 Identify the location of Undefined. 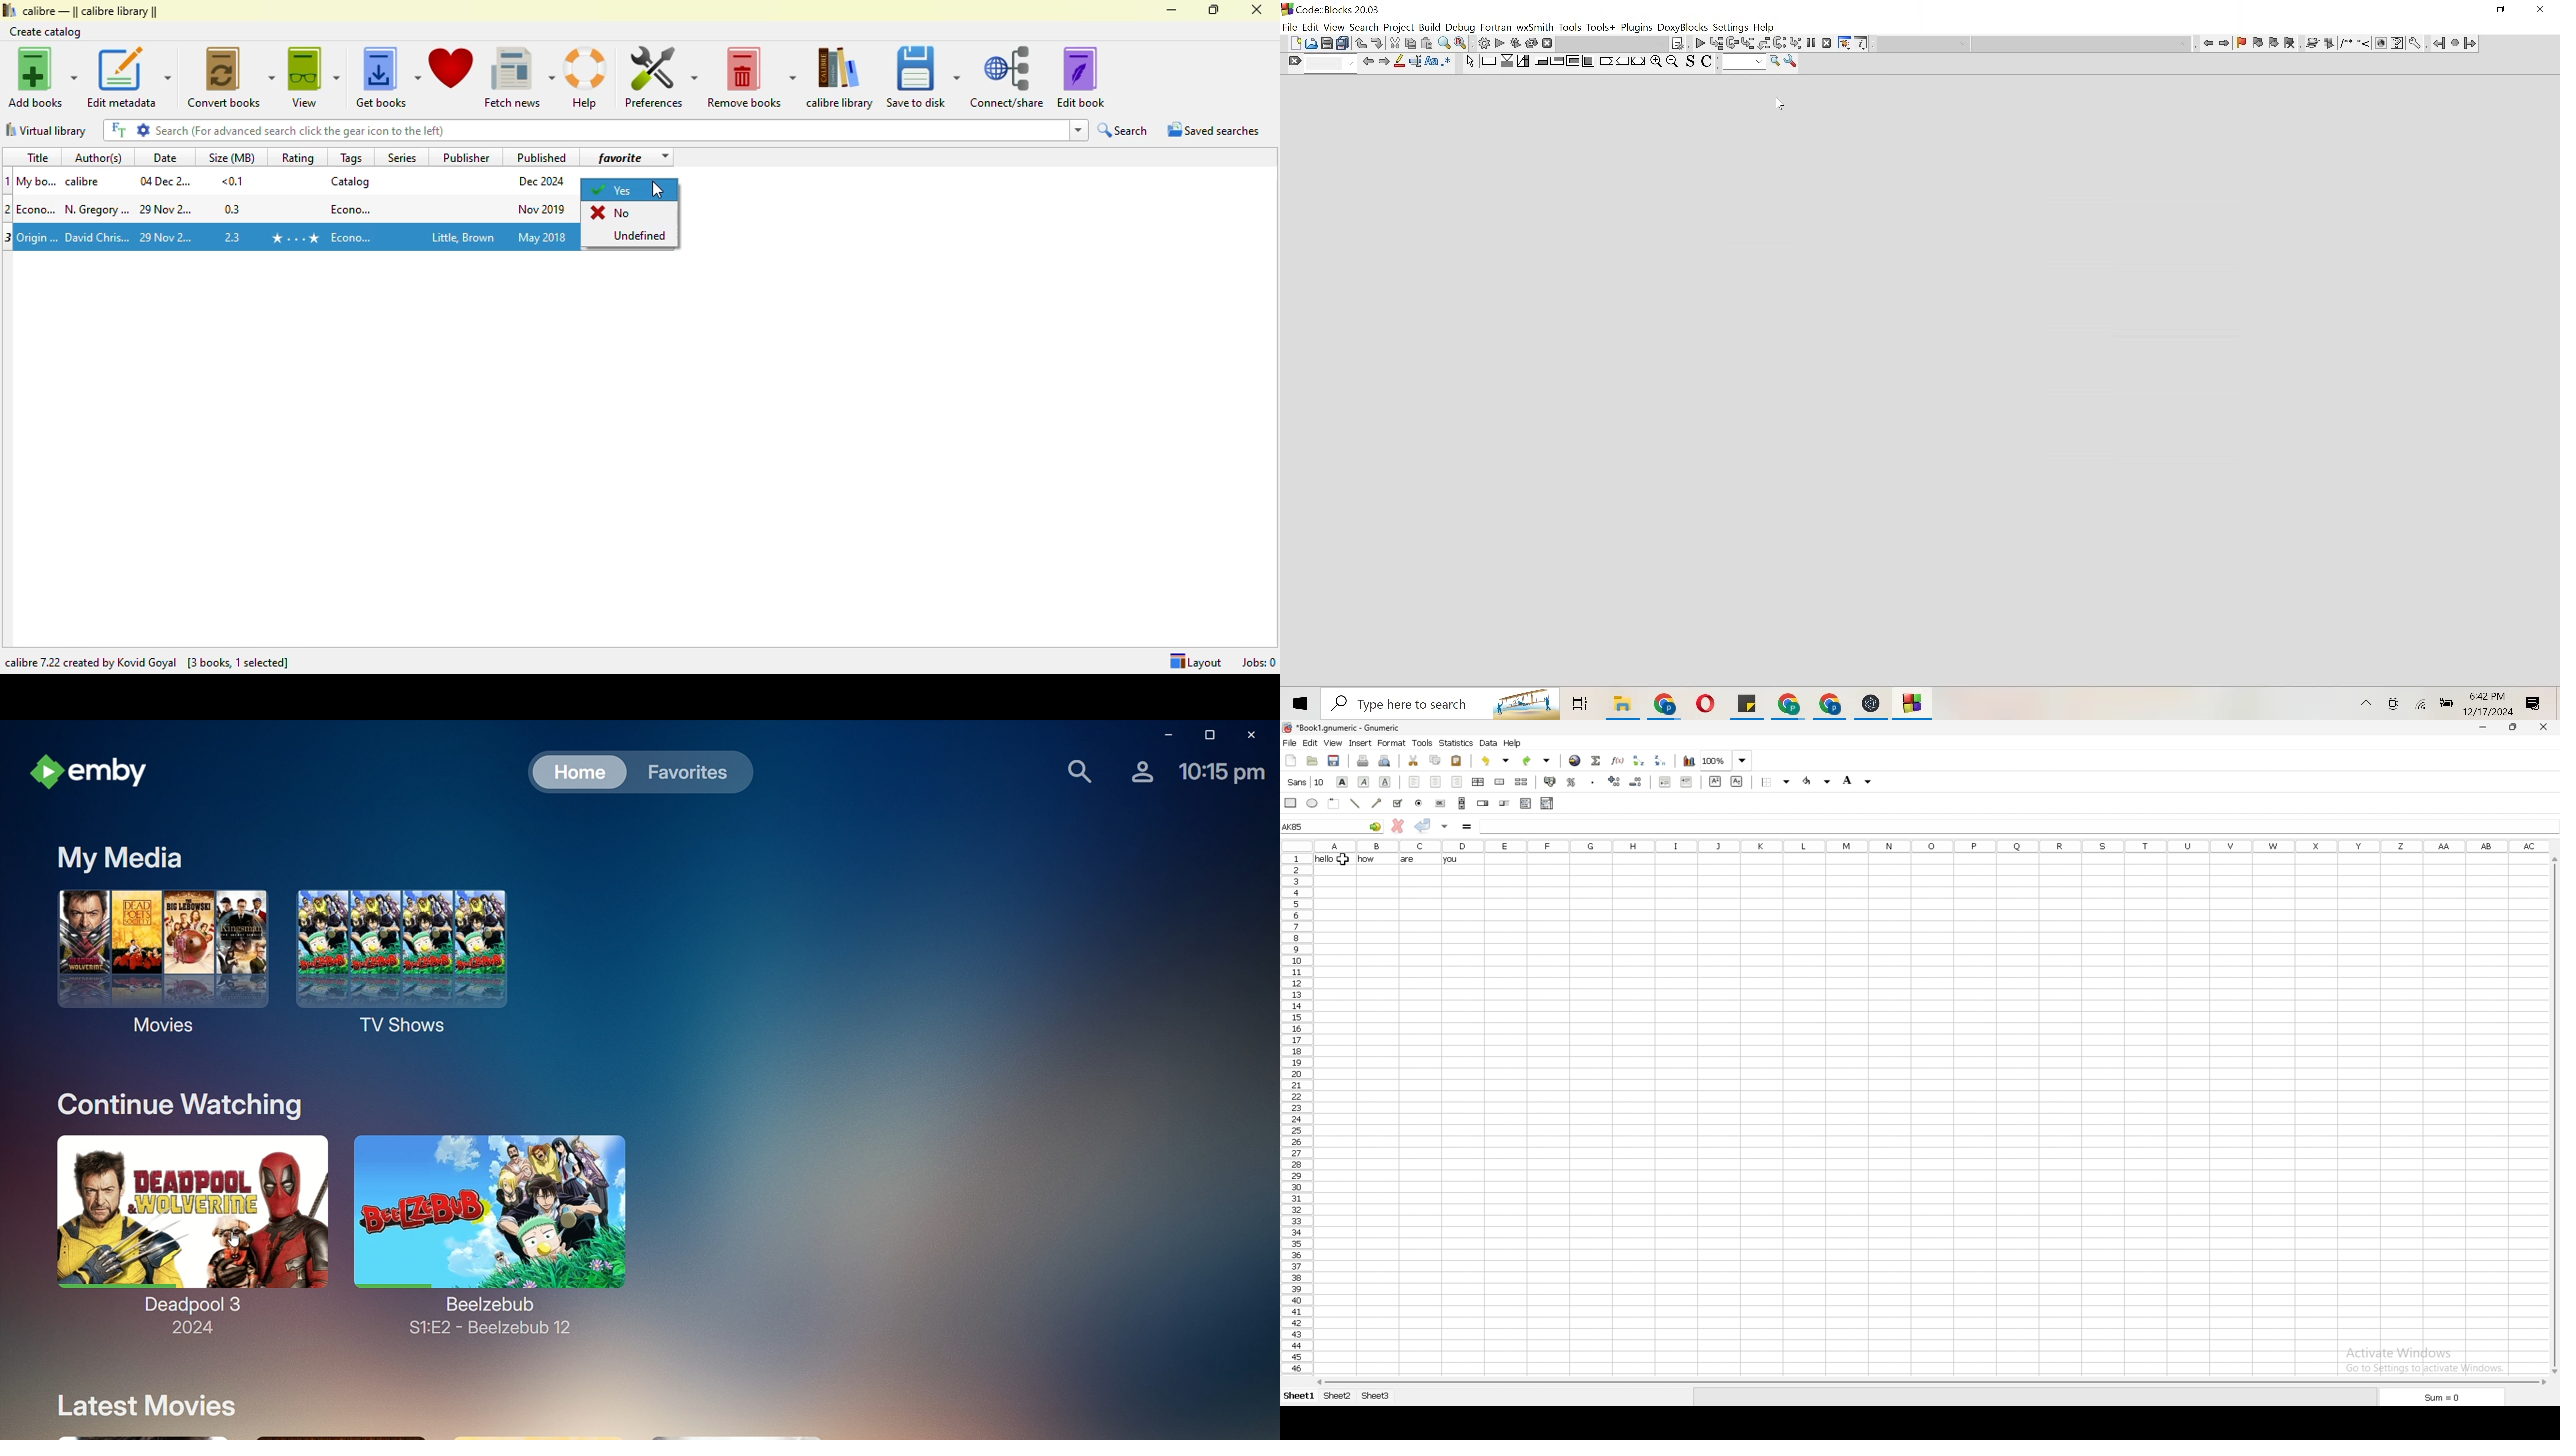
(628, 236).